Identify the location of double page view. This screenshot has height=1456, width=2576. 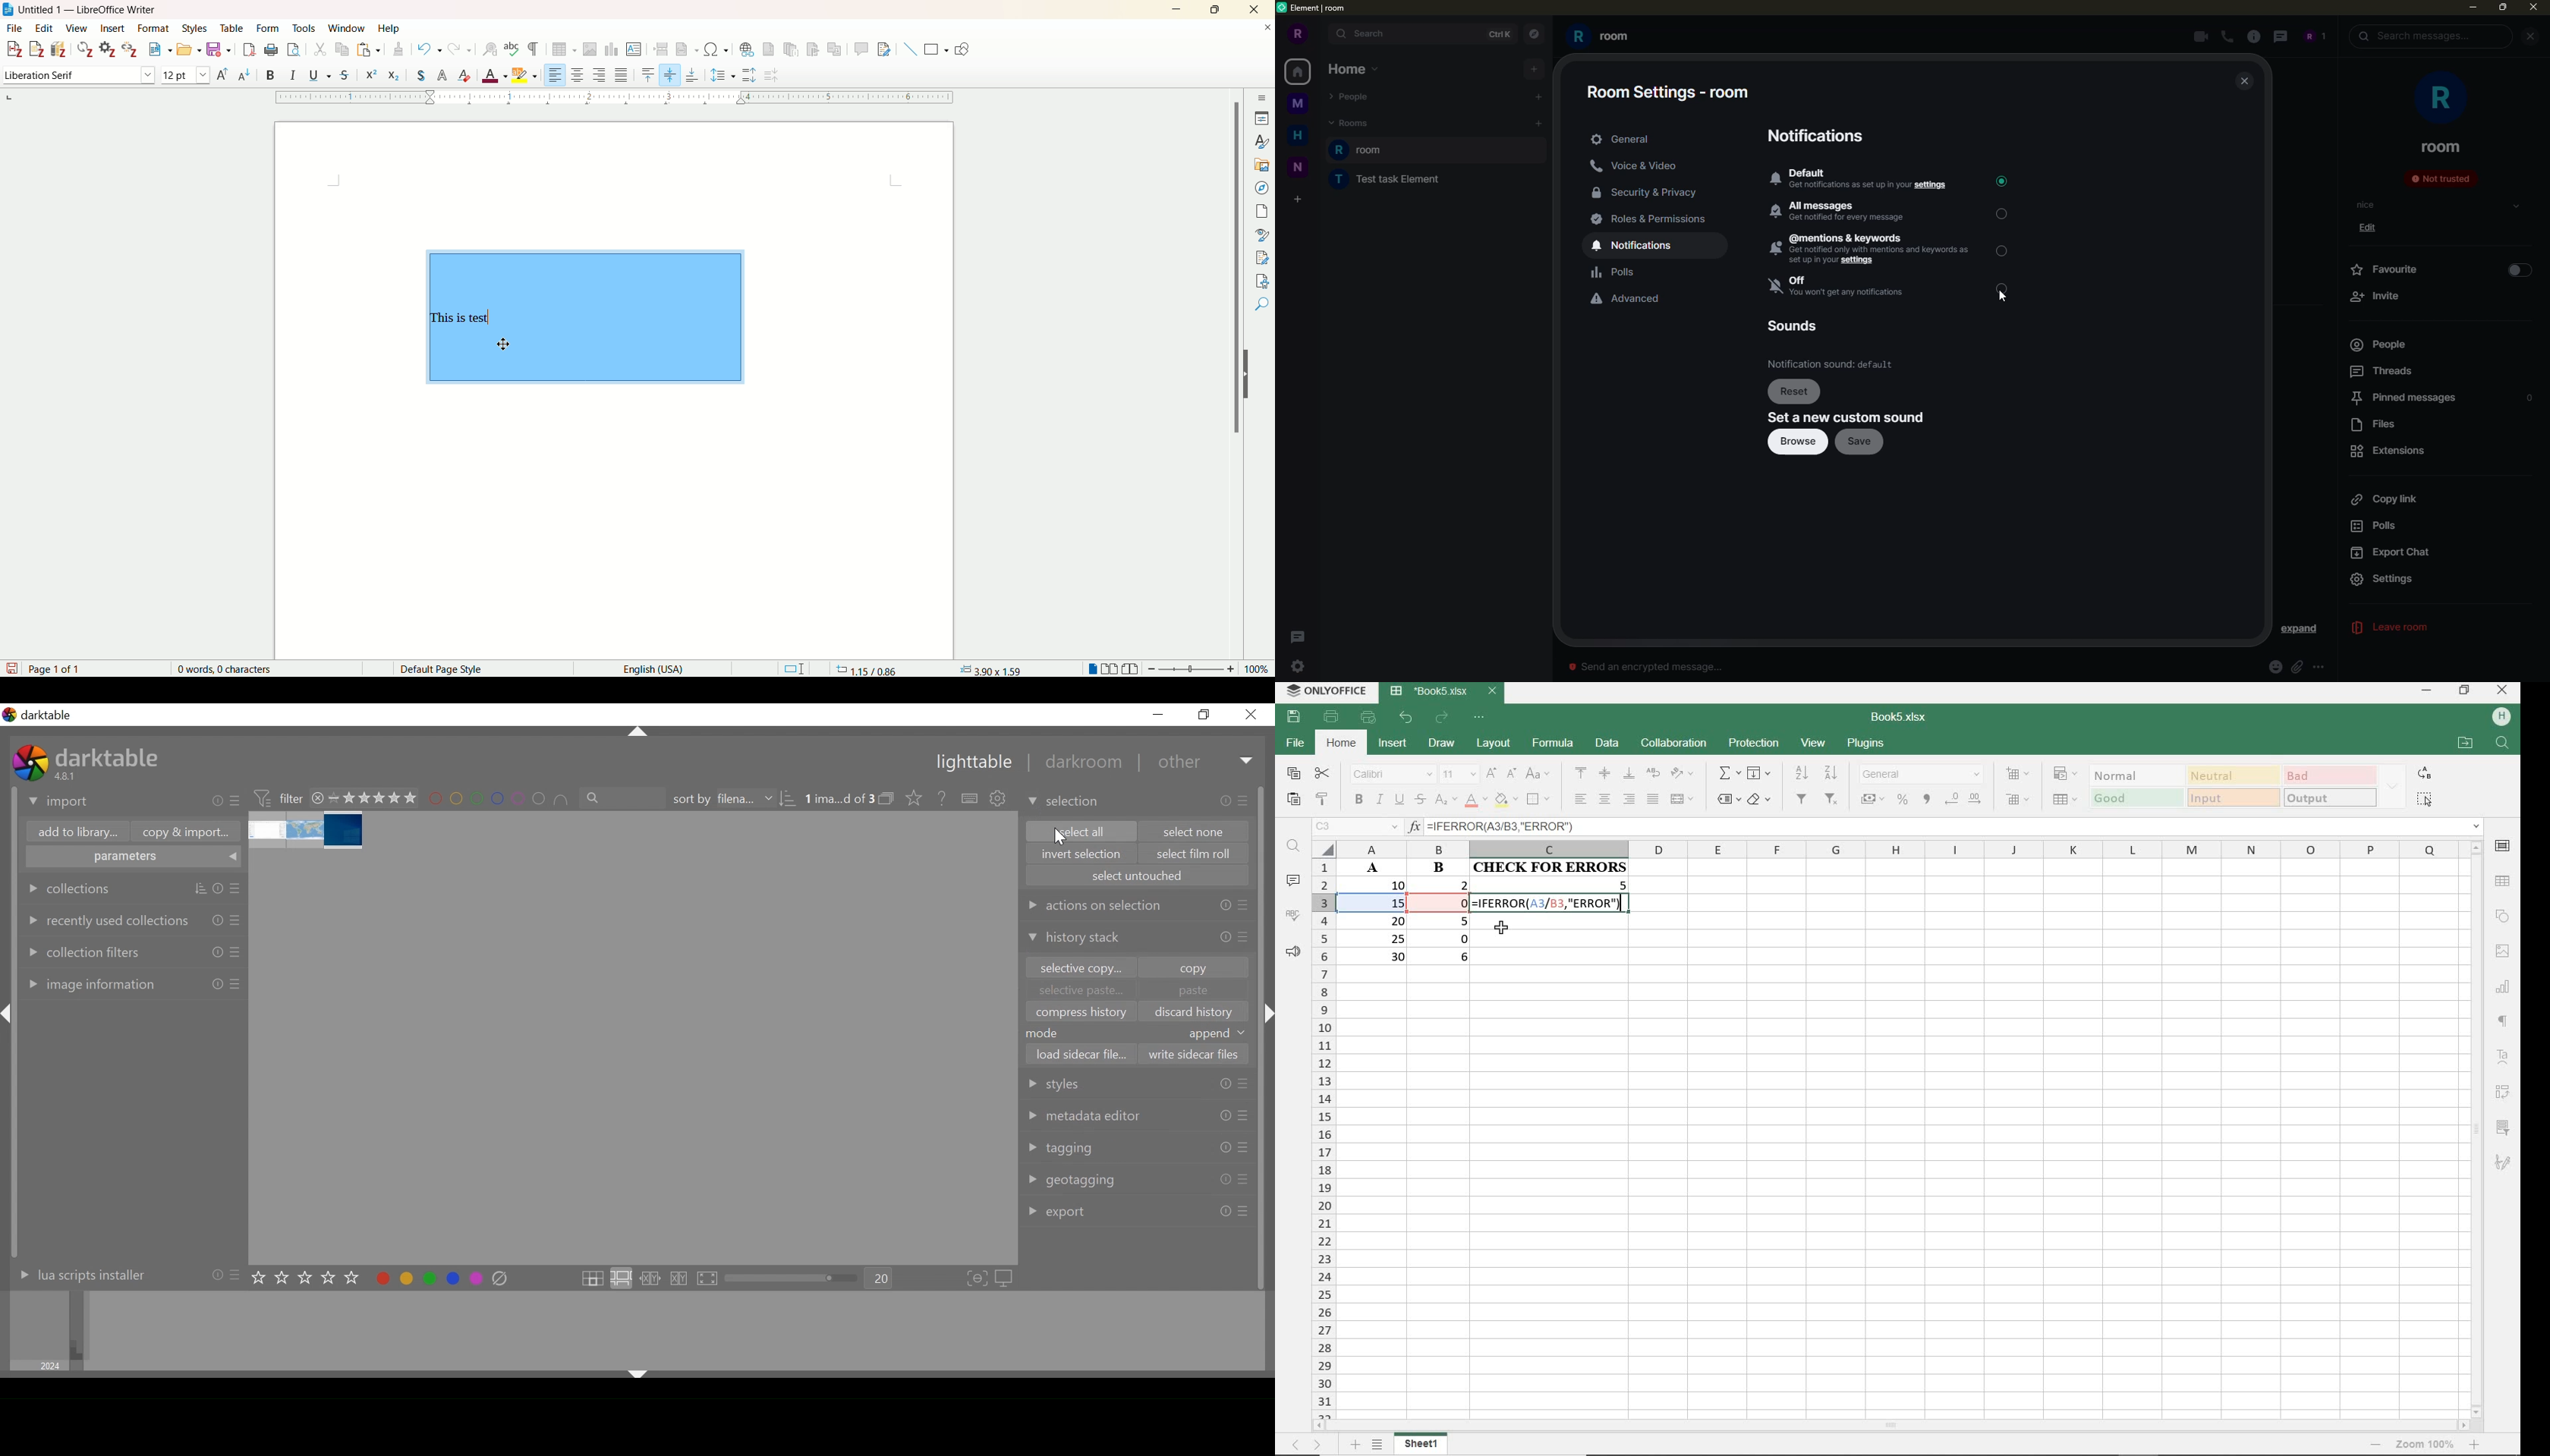
(1110, 668).